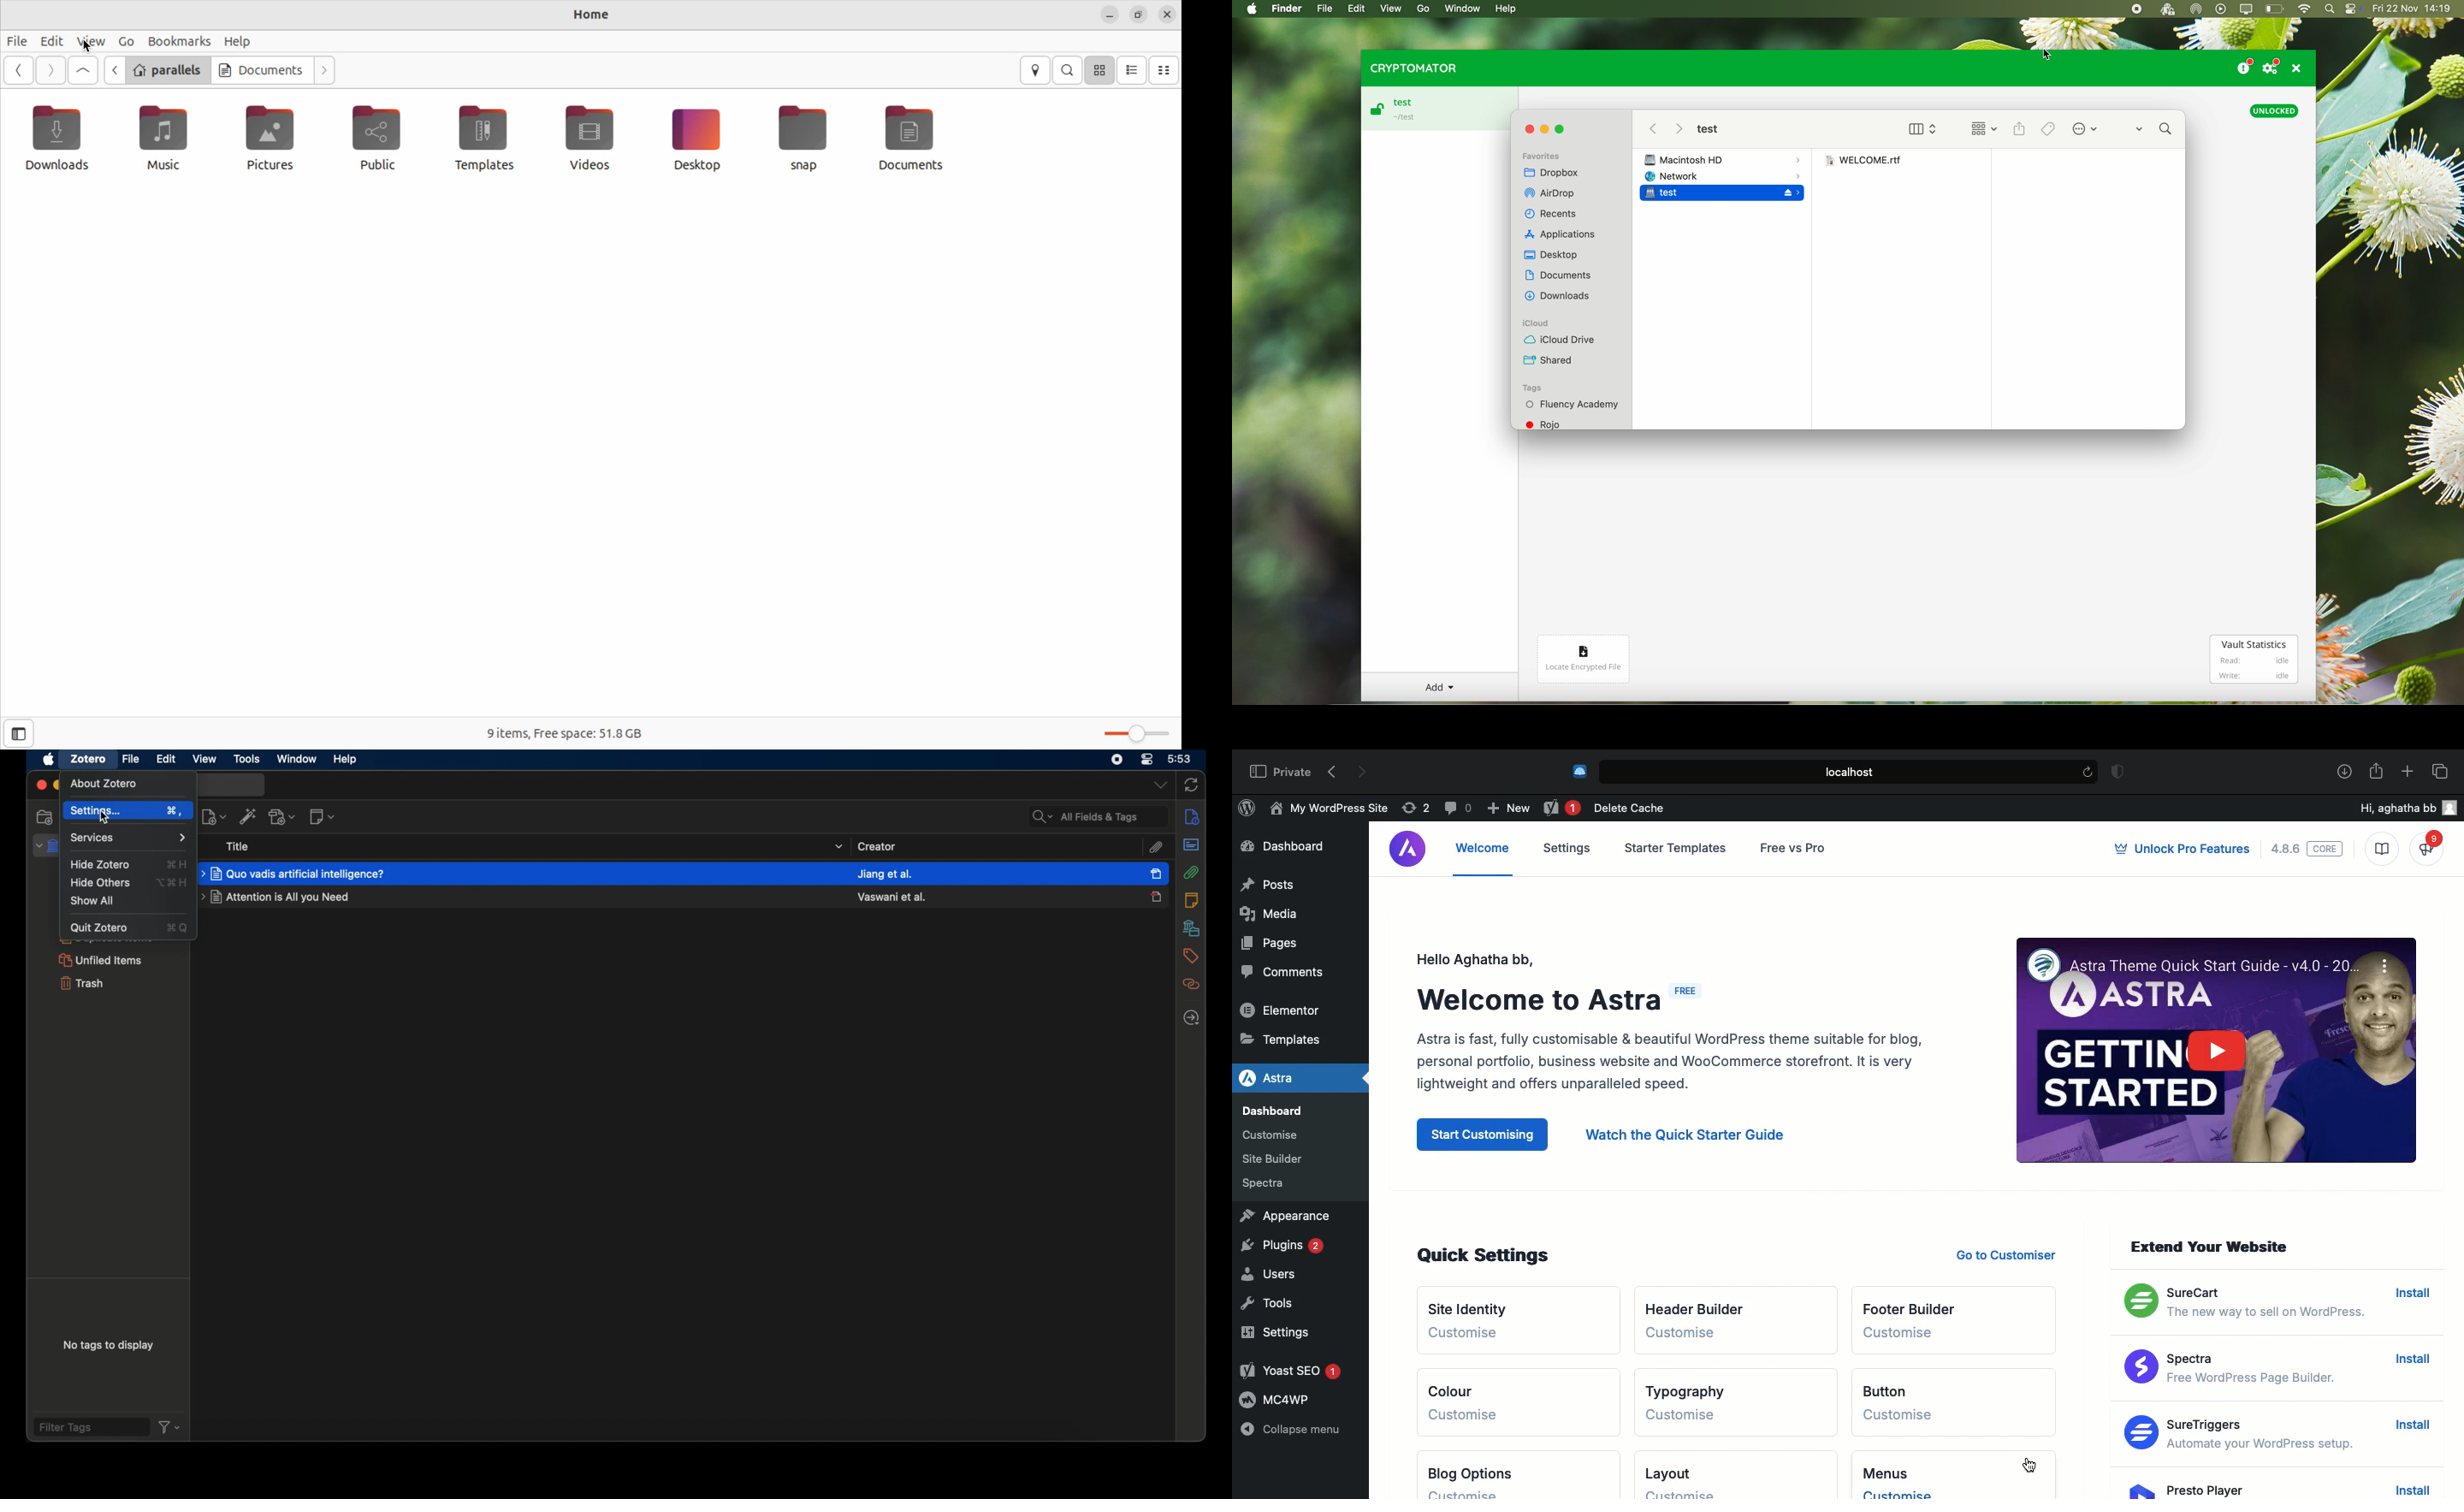 The image size is (2464, 1512). I want to click on donate, so click(2244, 65).